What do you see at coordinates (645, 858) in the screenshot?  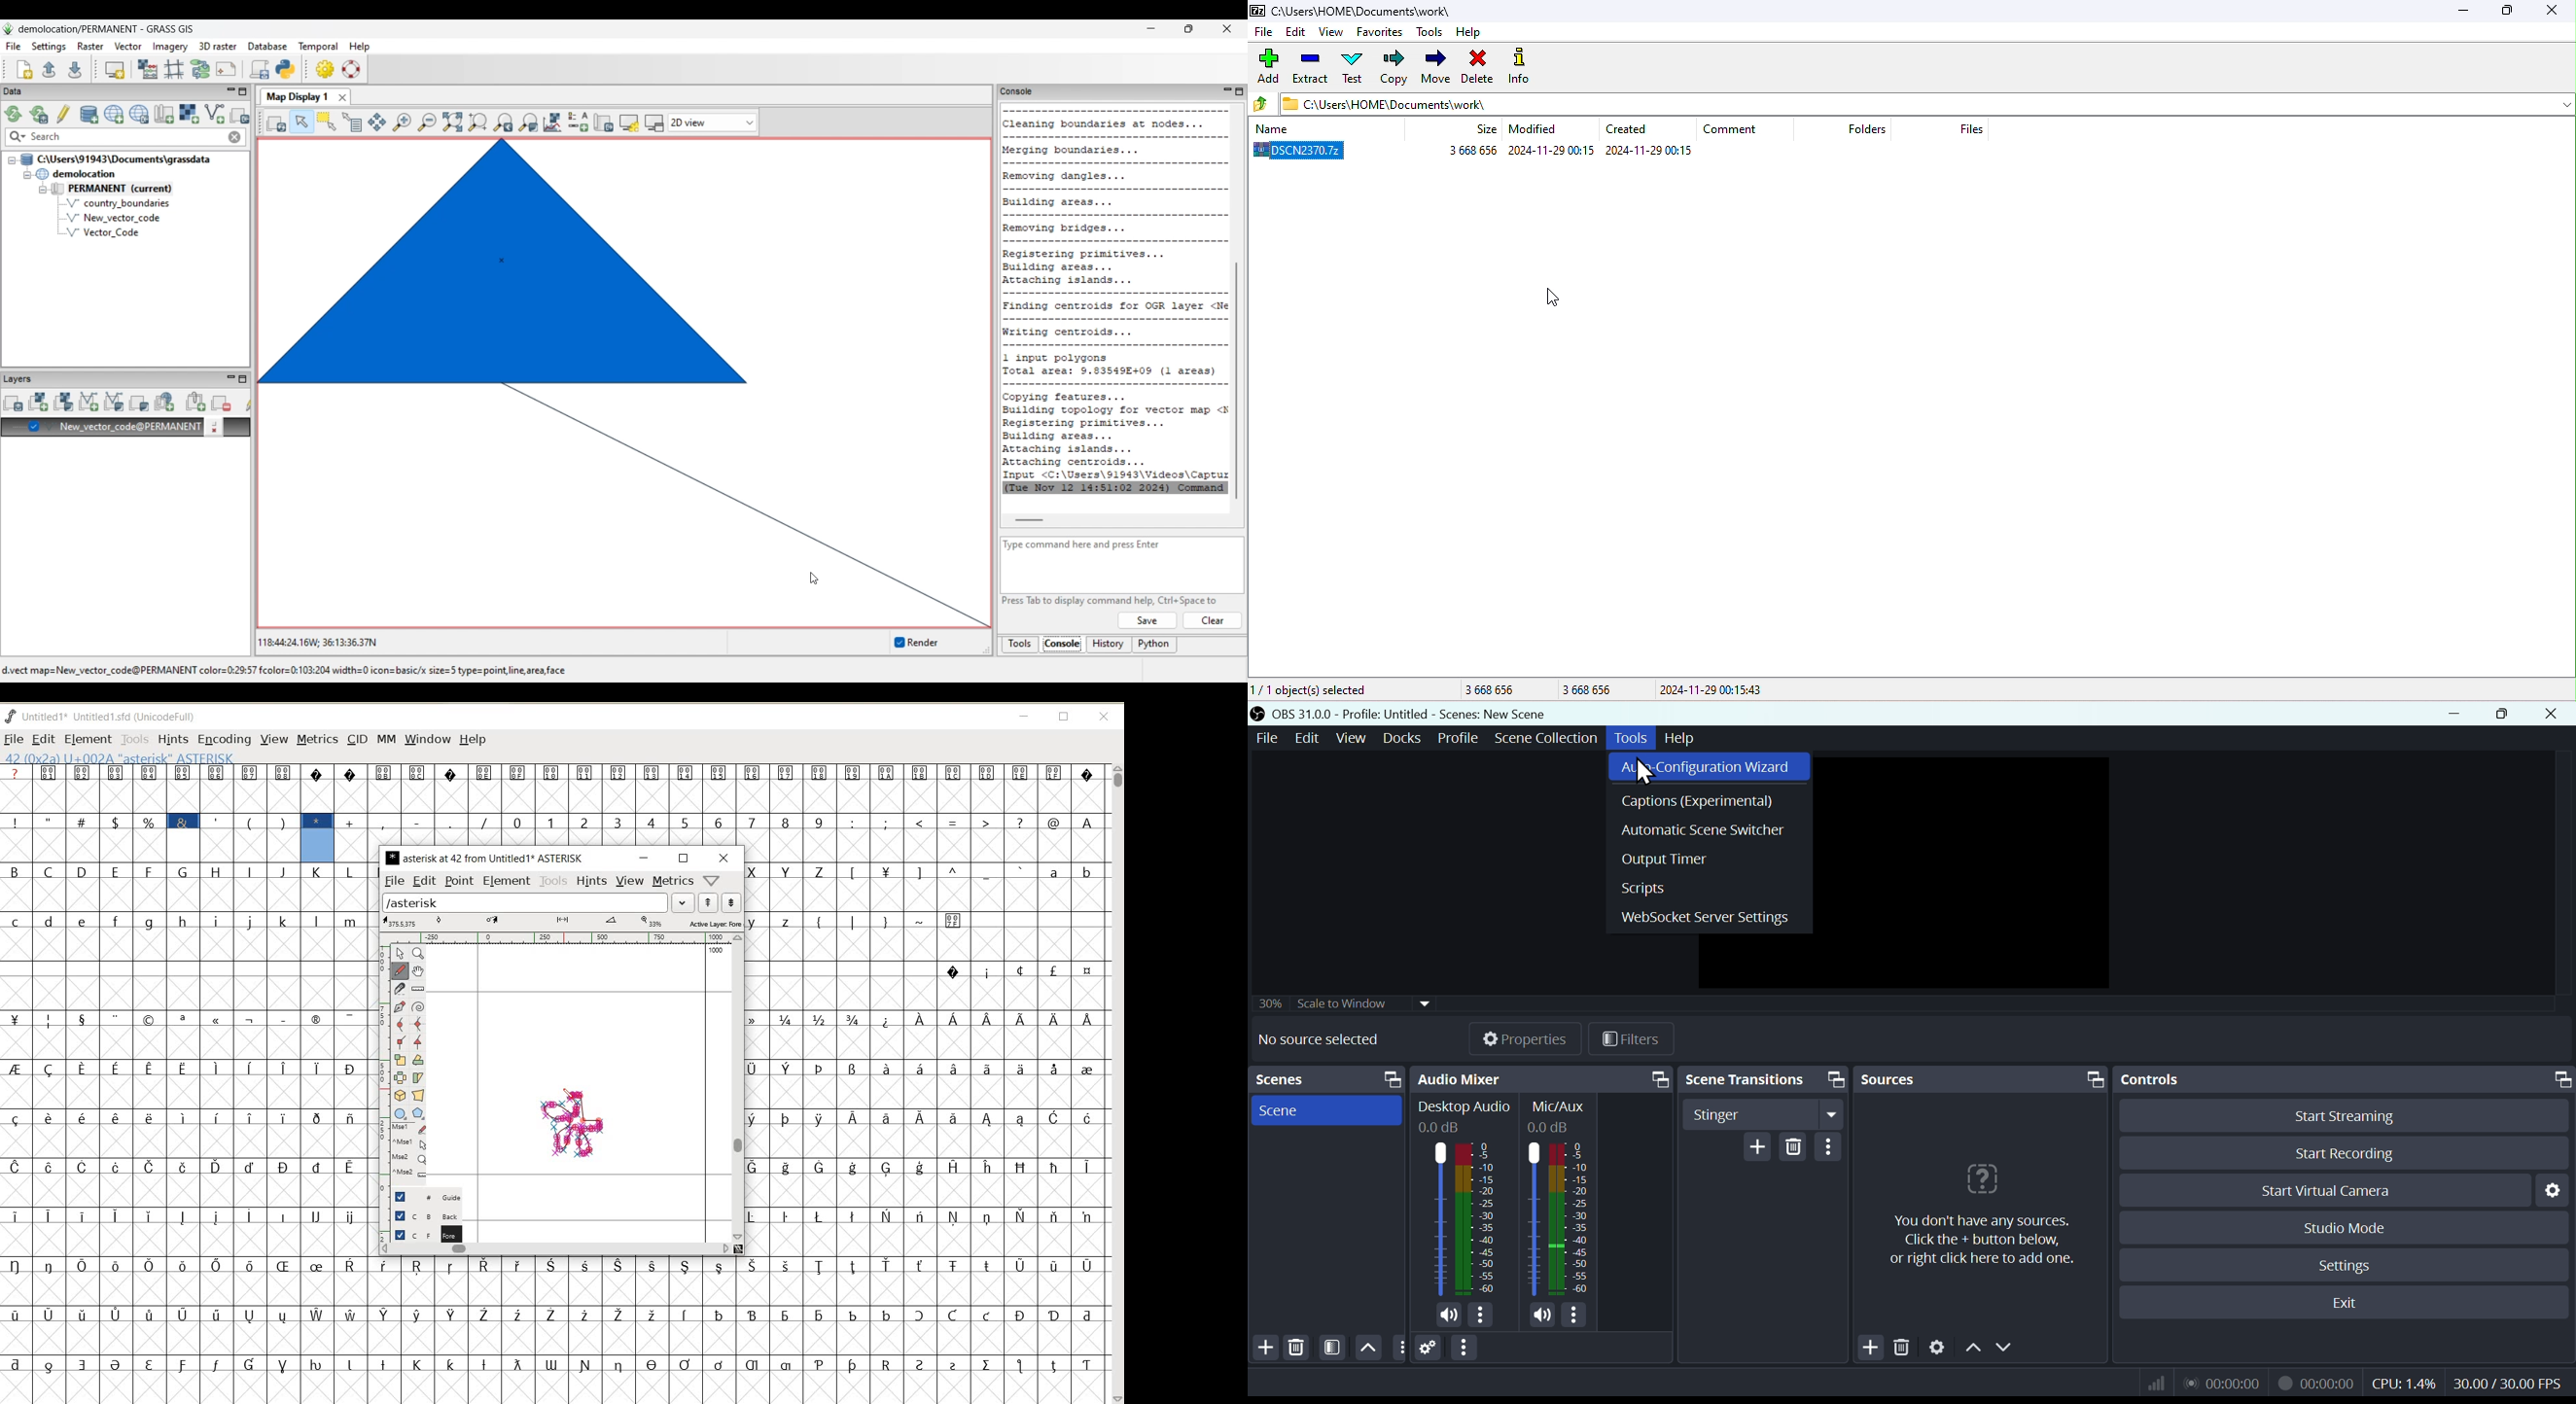 I see `MINIMIZE` at bounding box center [645, 858].